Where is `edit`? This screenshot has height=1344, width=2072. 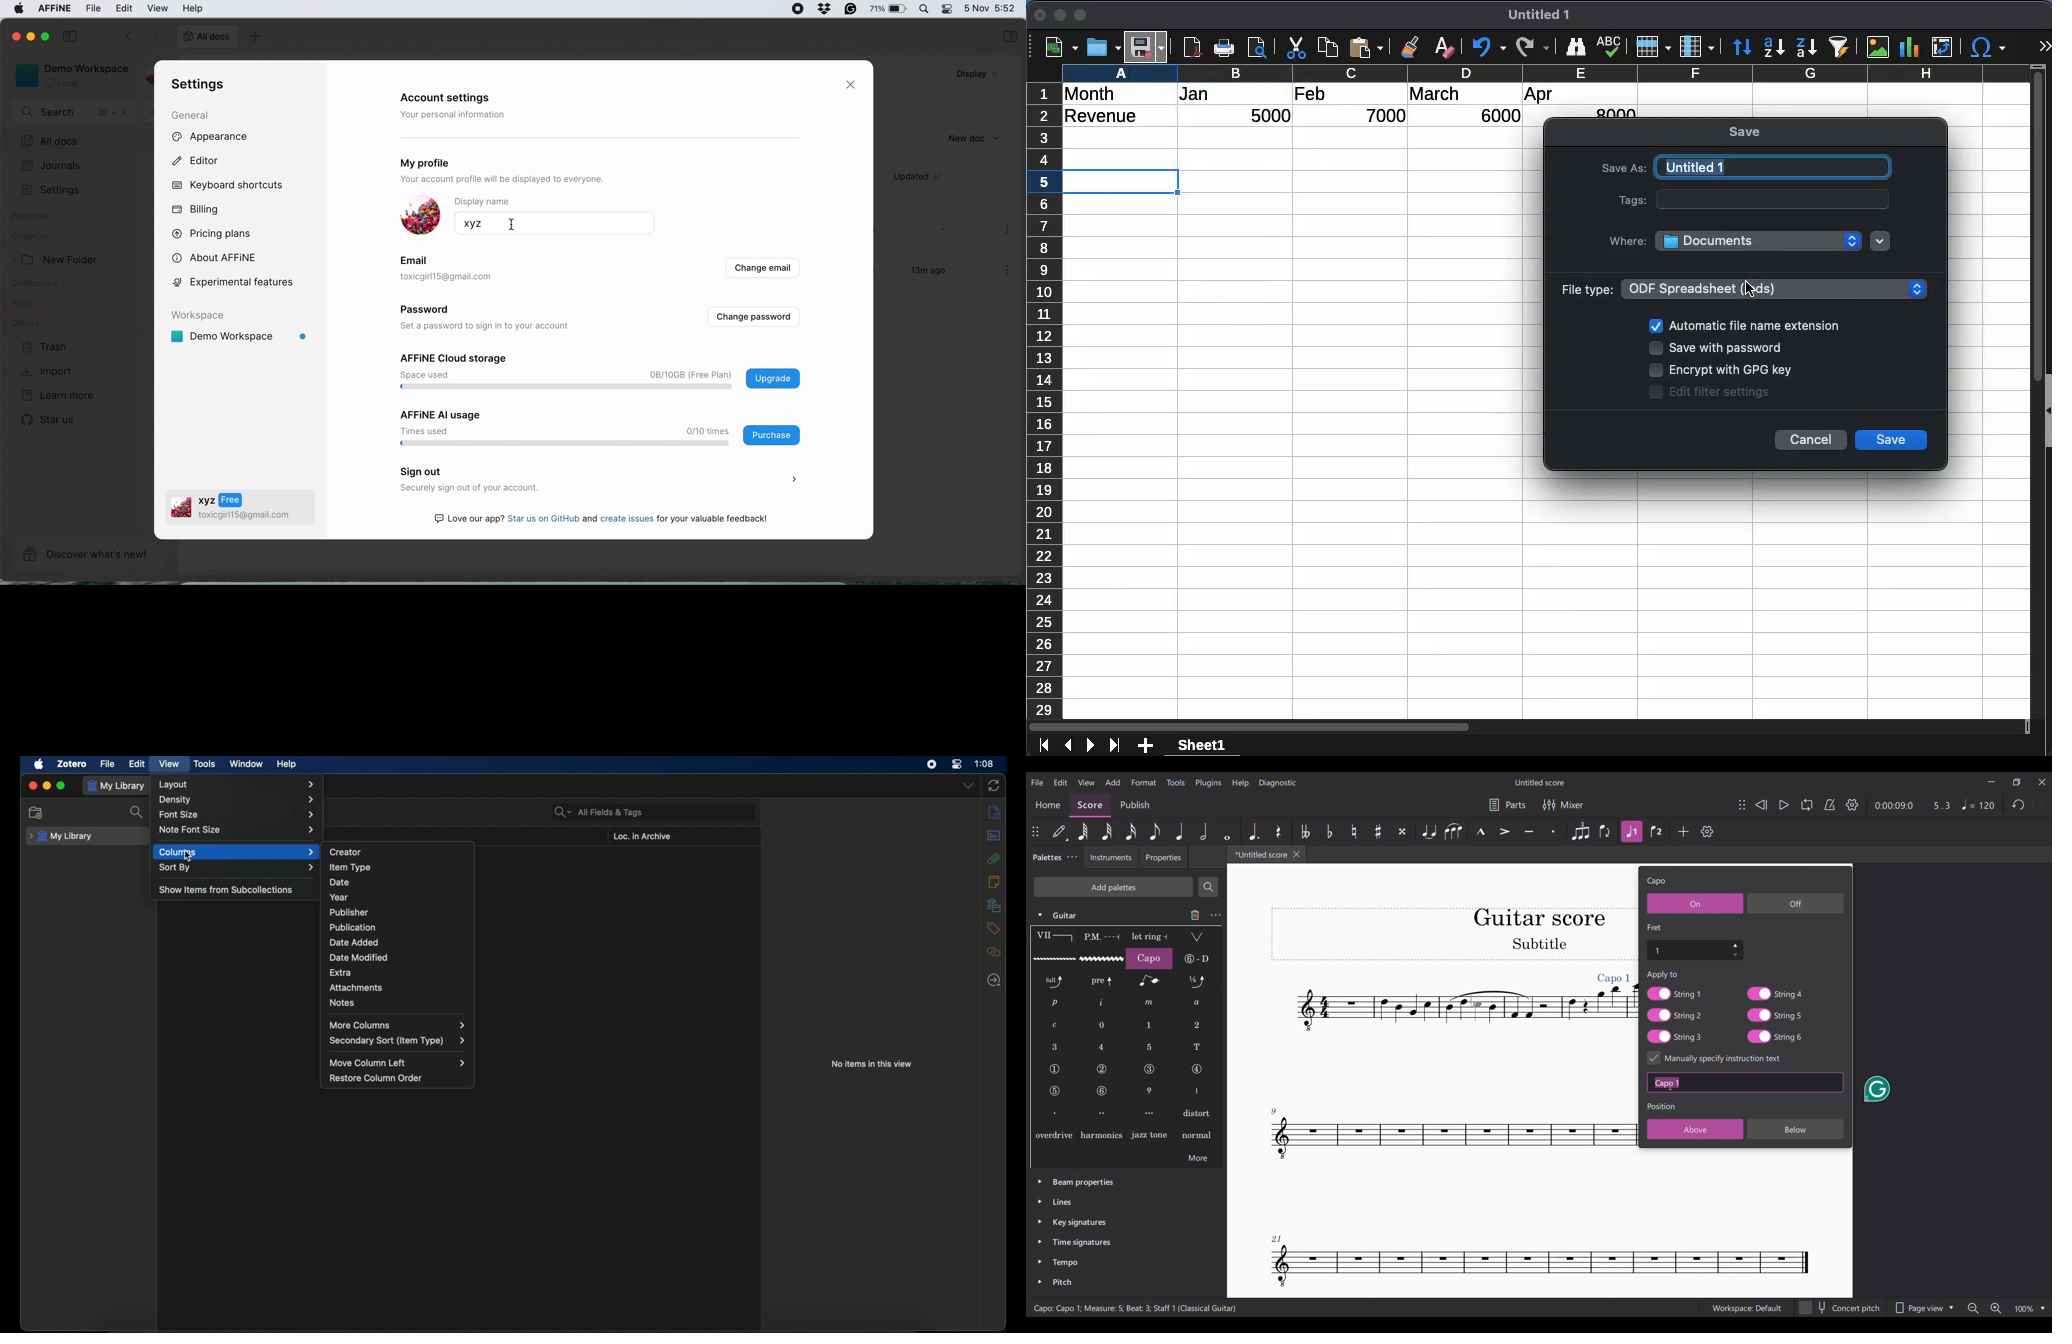
edit is located at coordinates (125, 7).